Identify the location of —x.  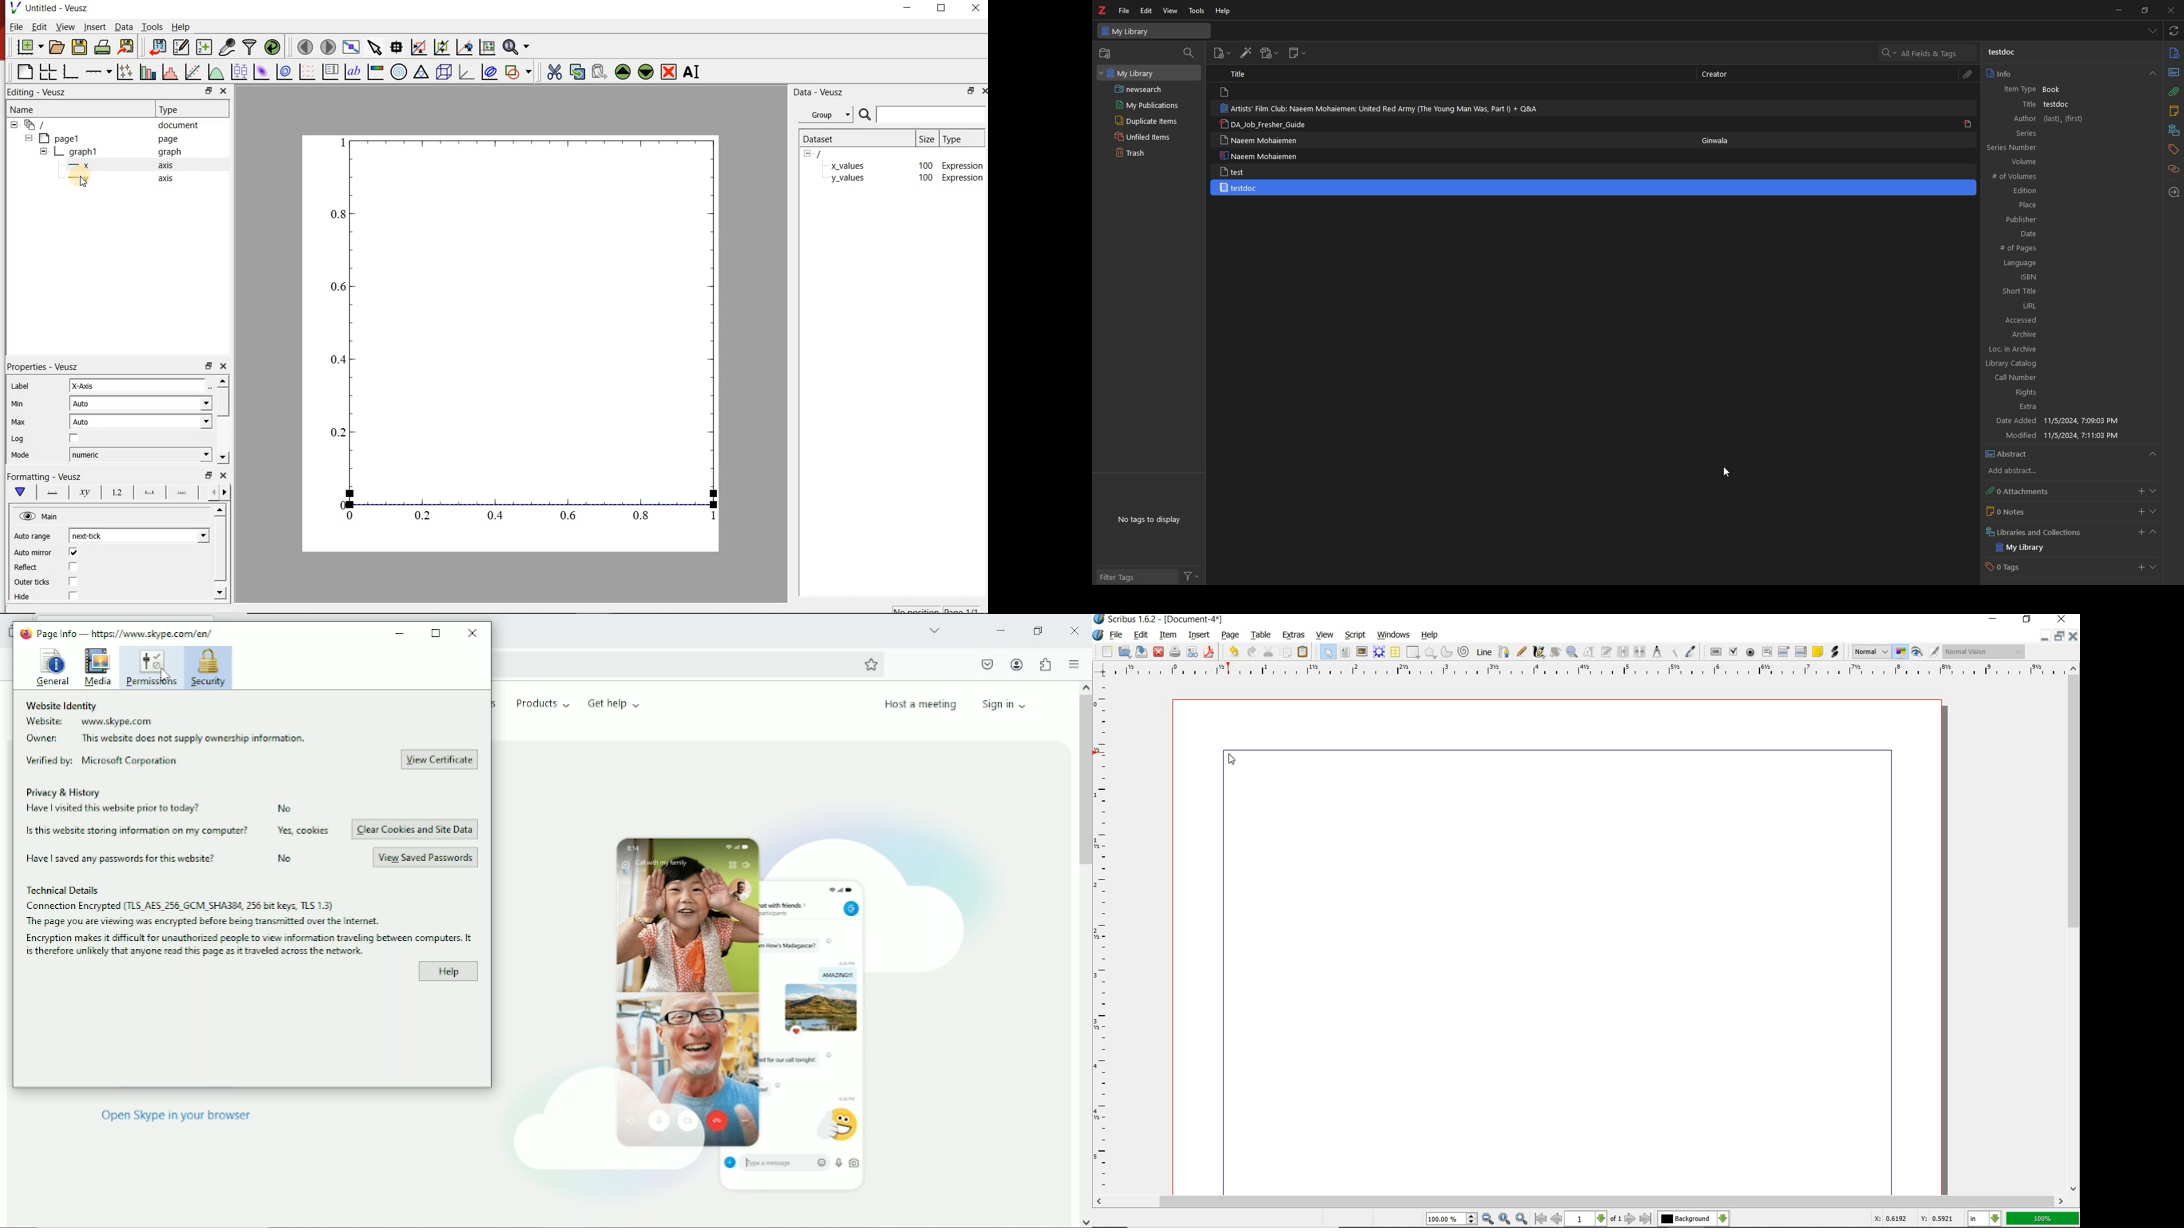
(82, 164).